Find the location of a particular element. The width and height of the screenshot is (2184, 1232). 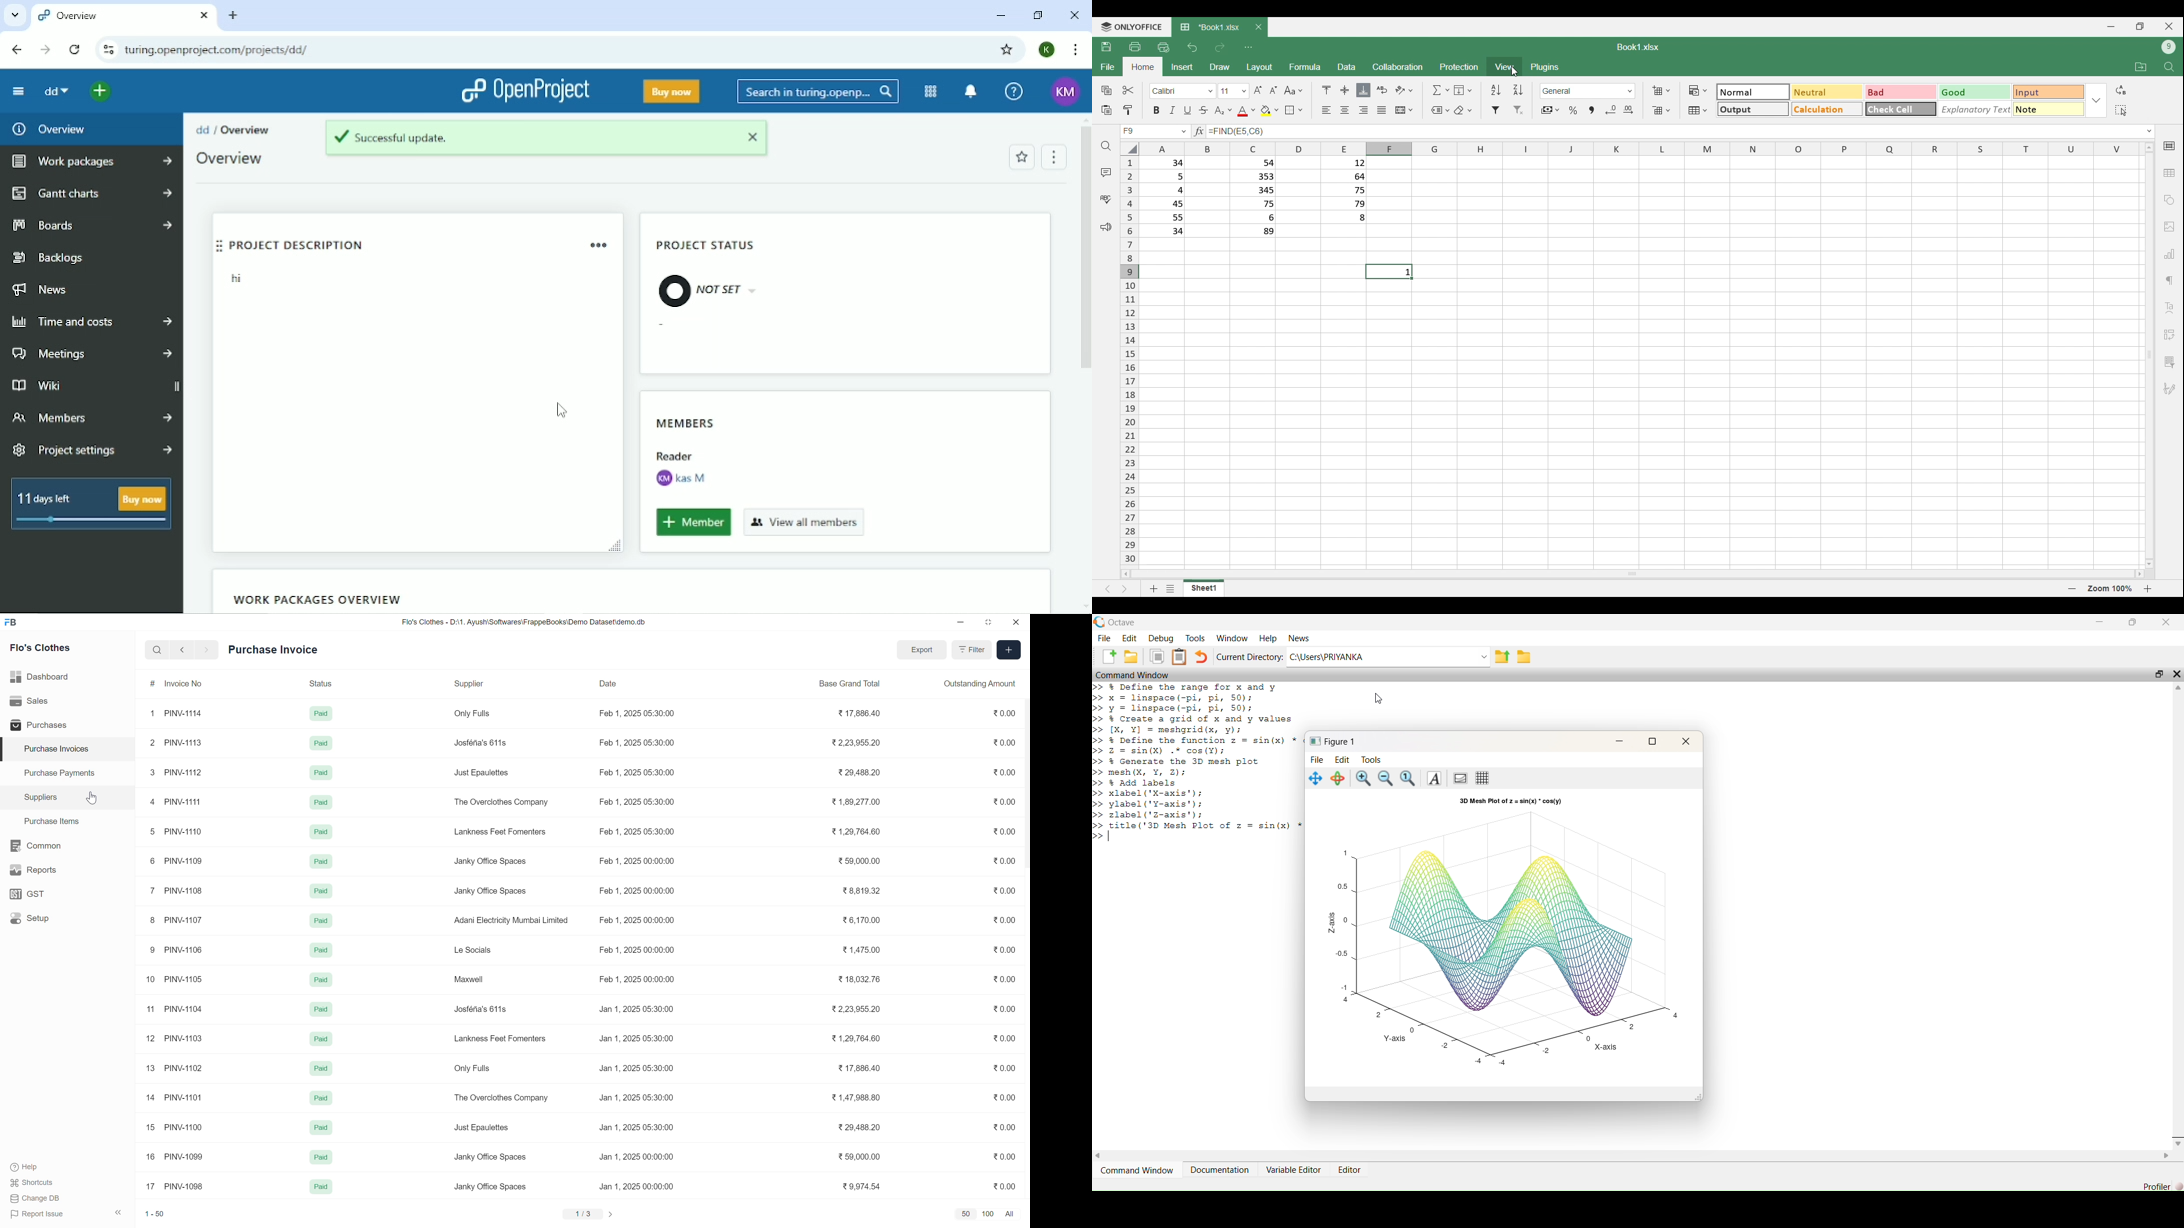

Jan 1, 2025 05:30:00 is located at coordinates (637, 1009).